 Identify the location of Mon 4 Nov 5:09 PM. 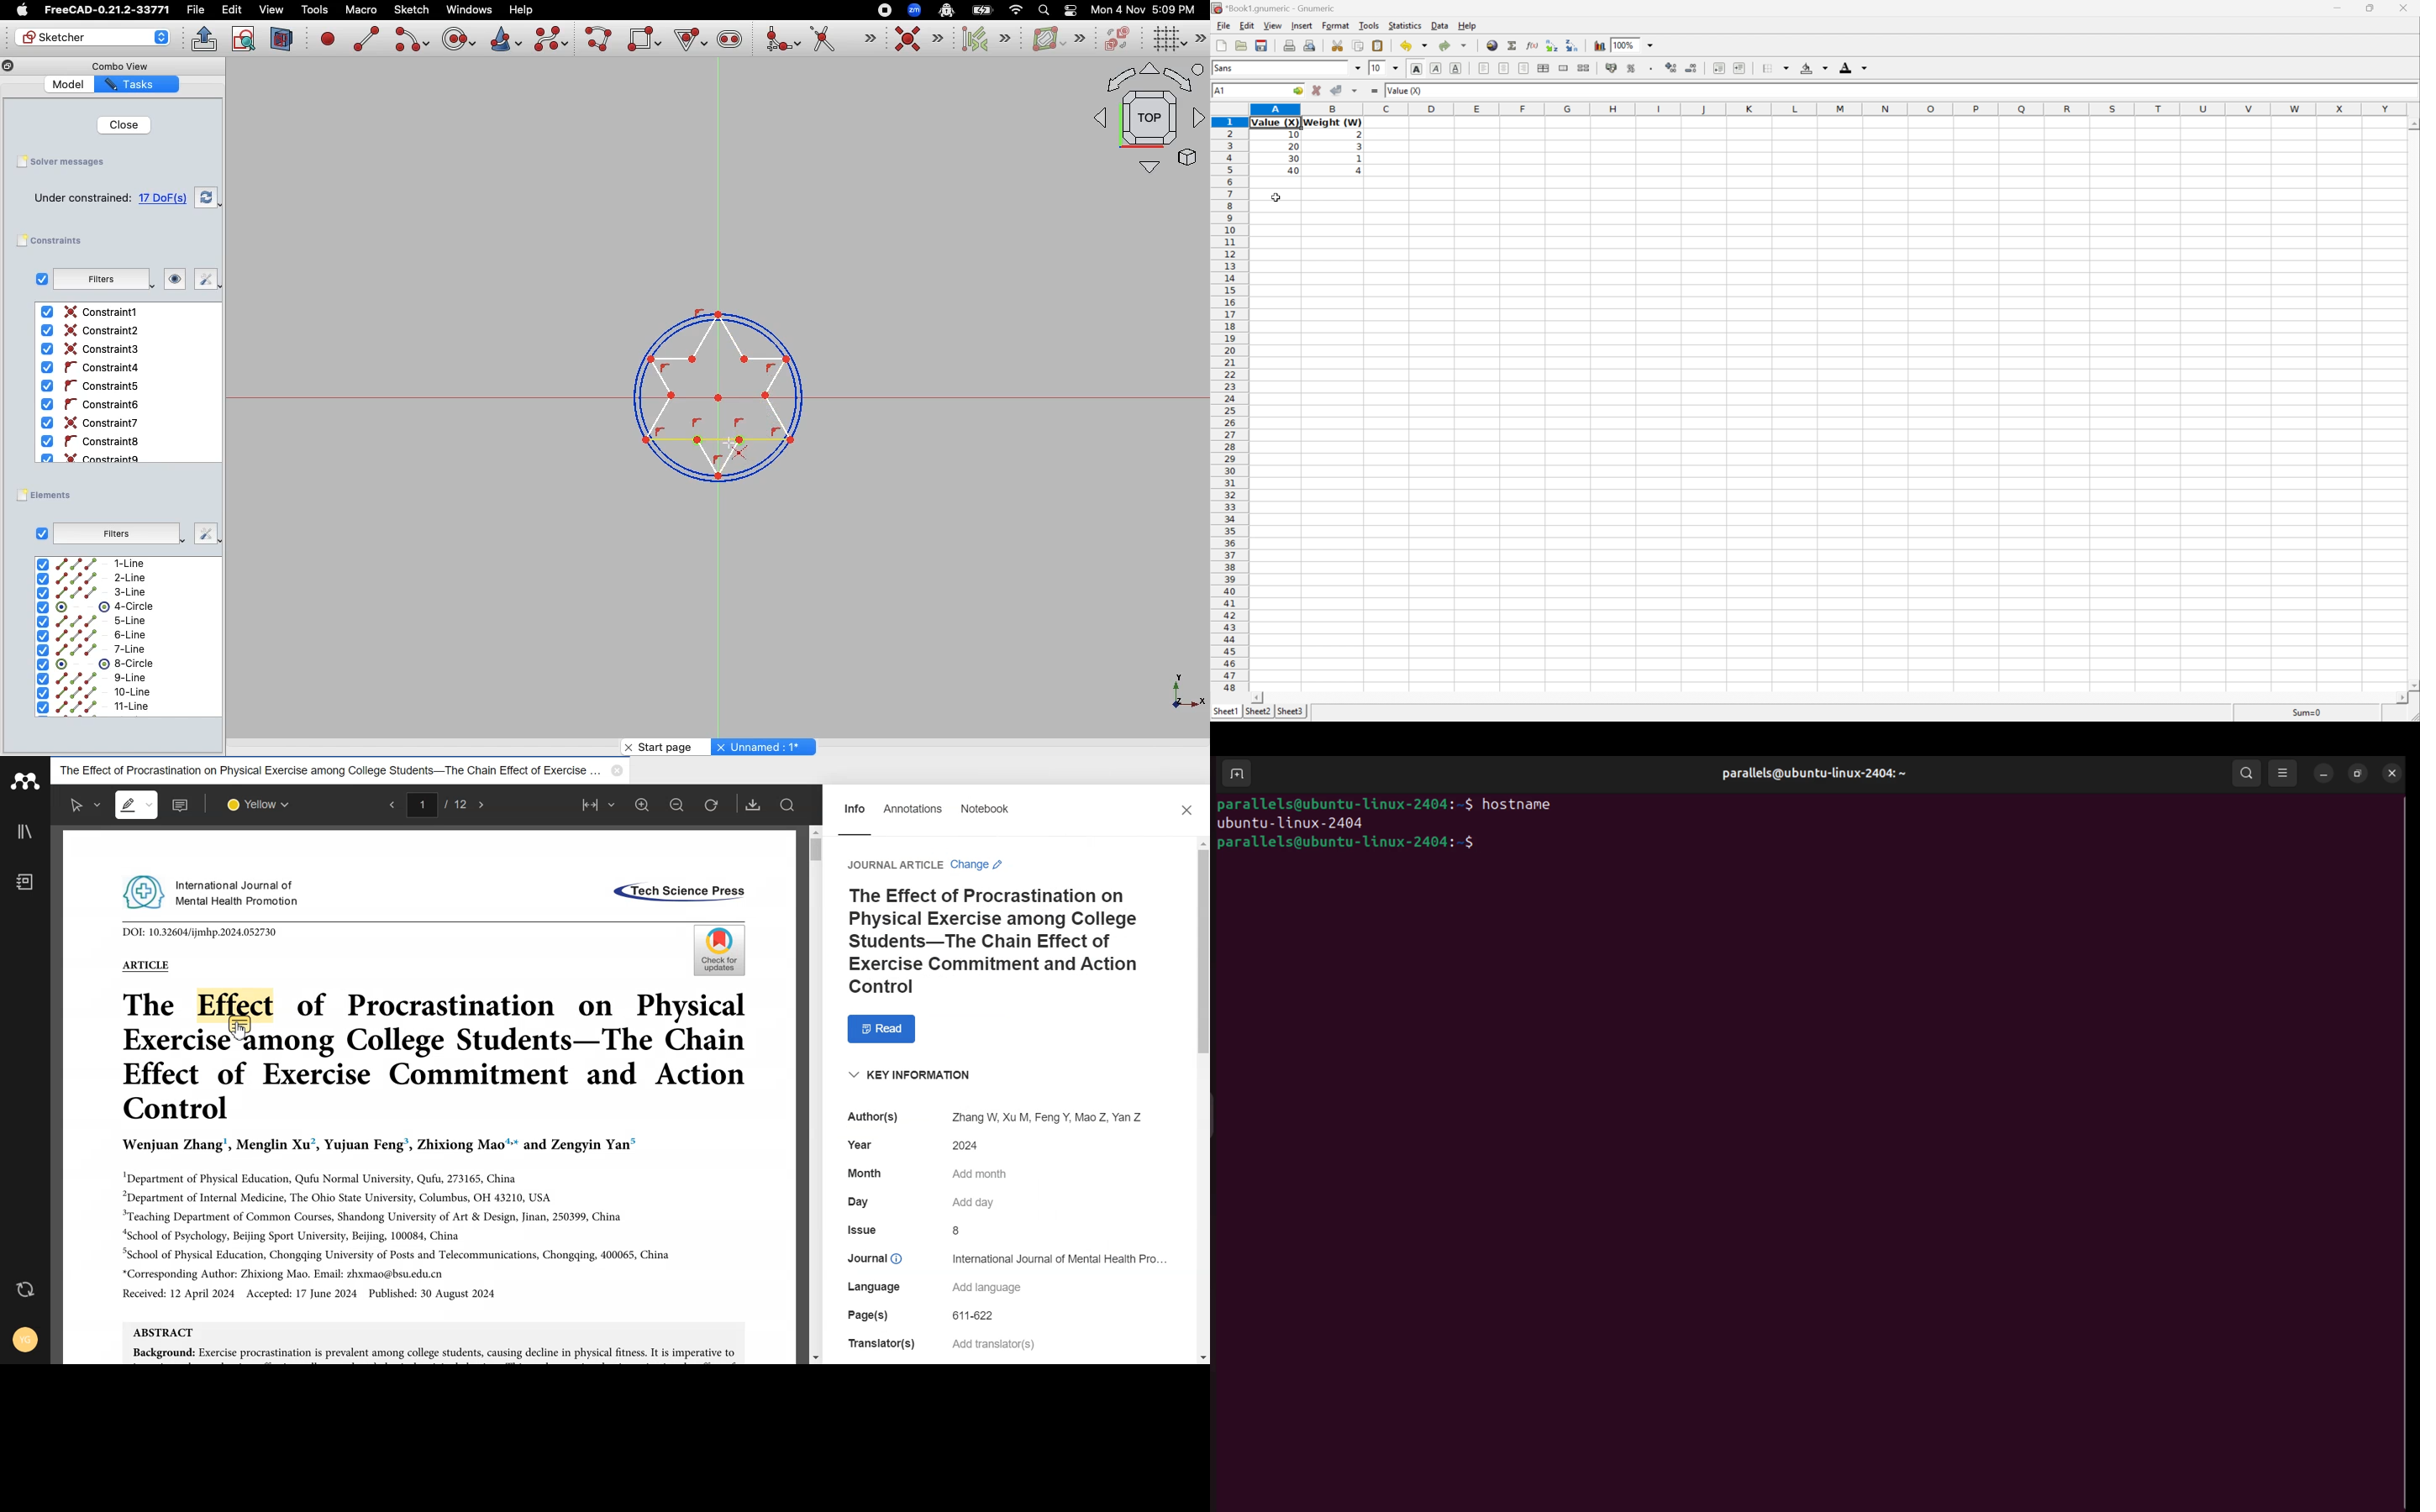
(1145, 10).